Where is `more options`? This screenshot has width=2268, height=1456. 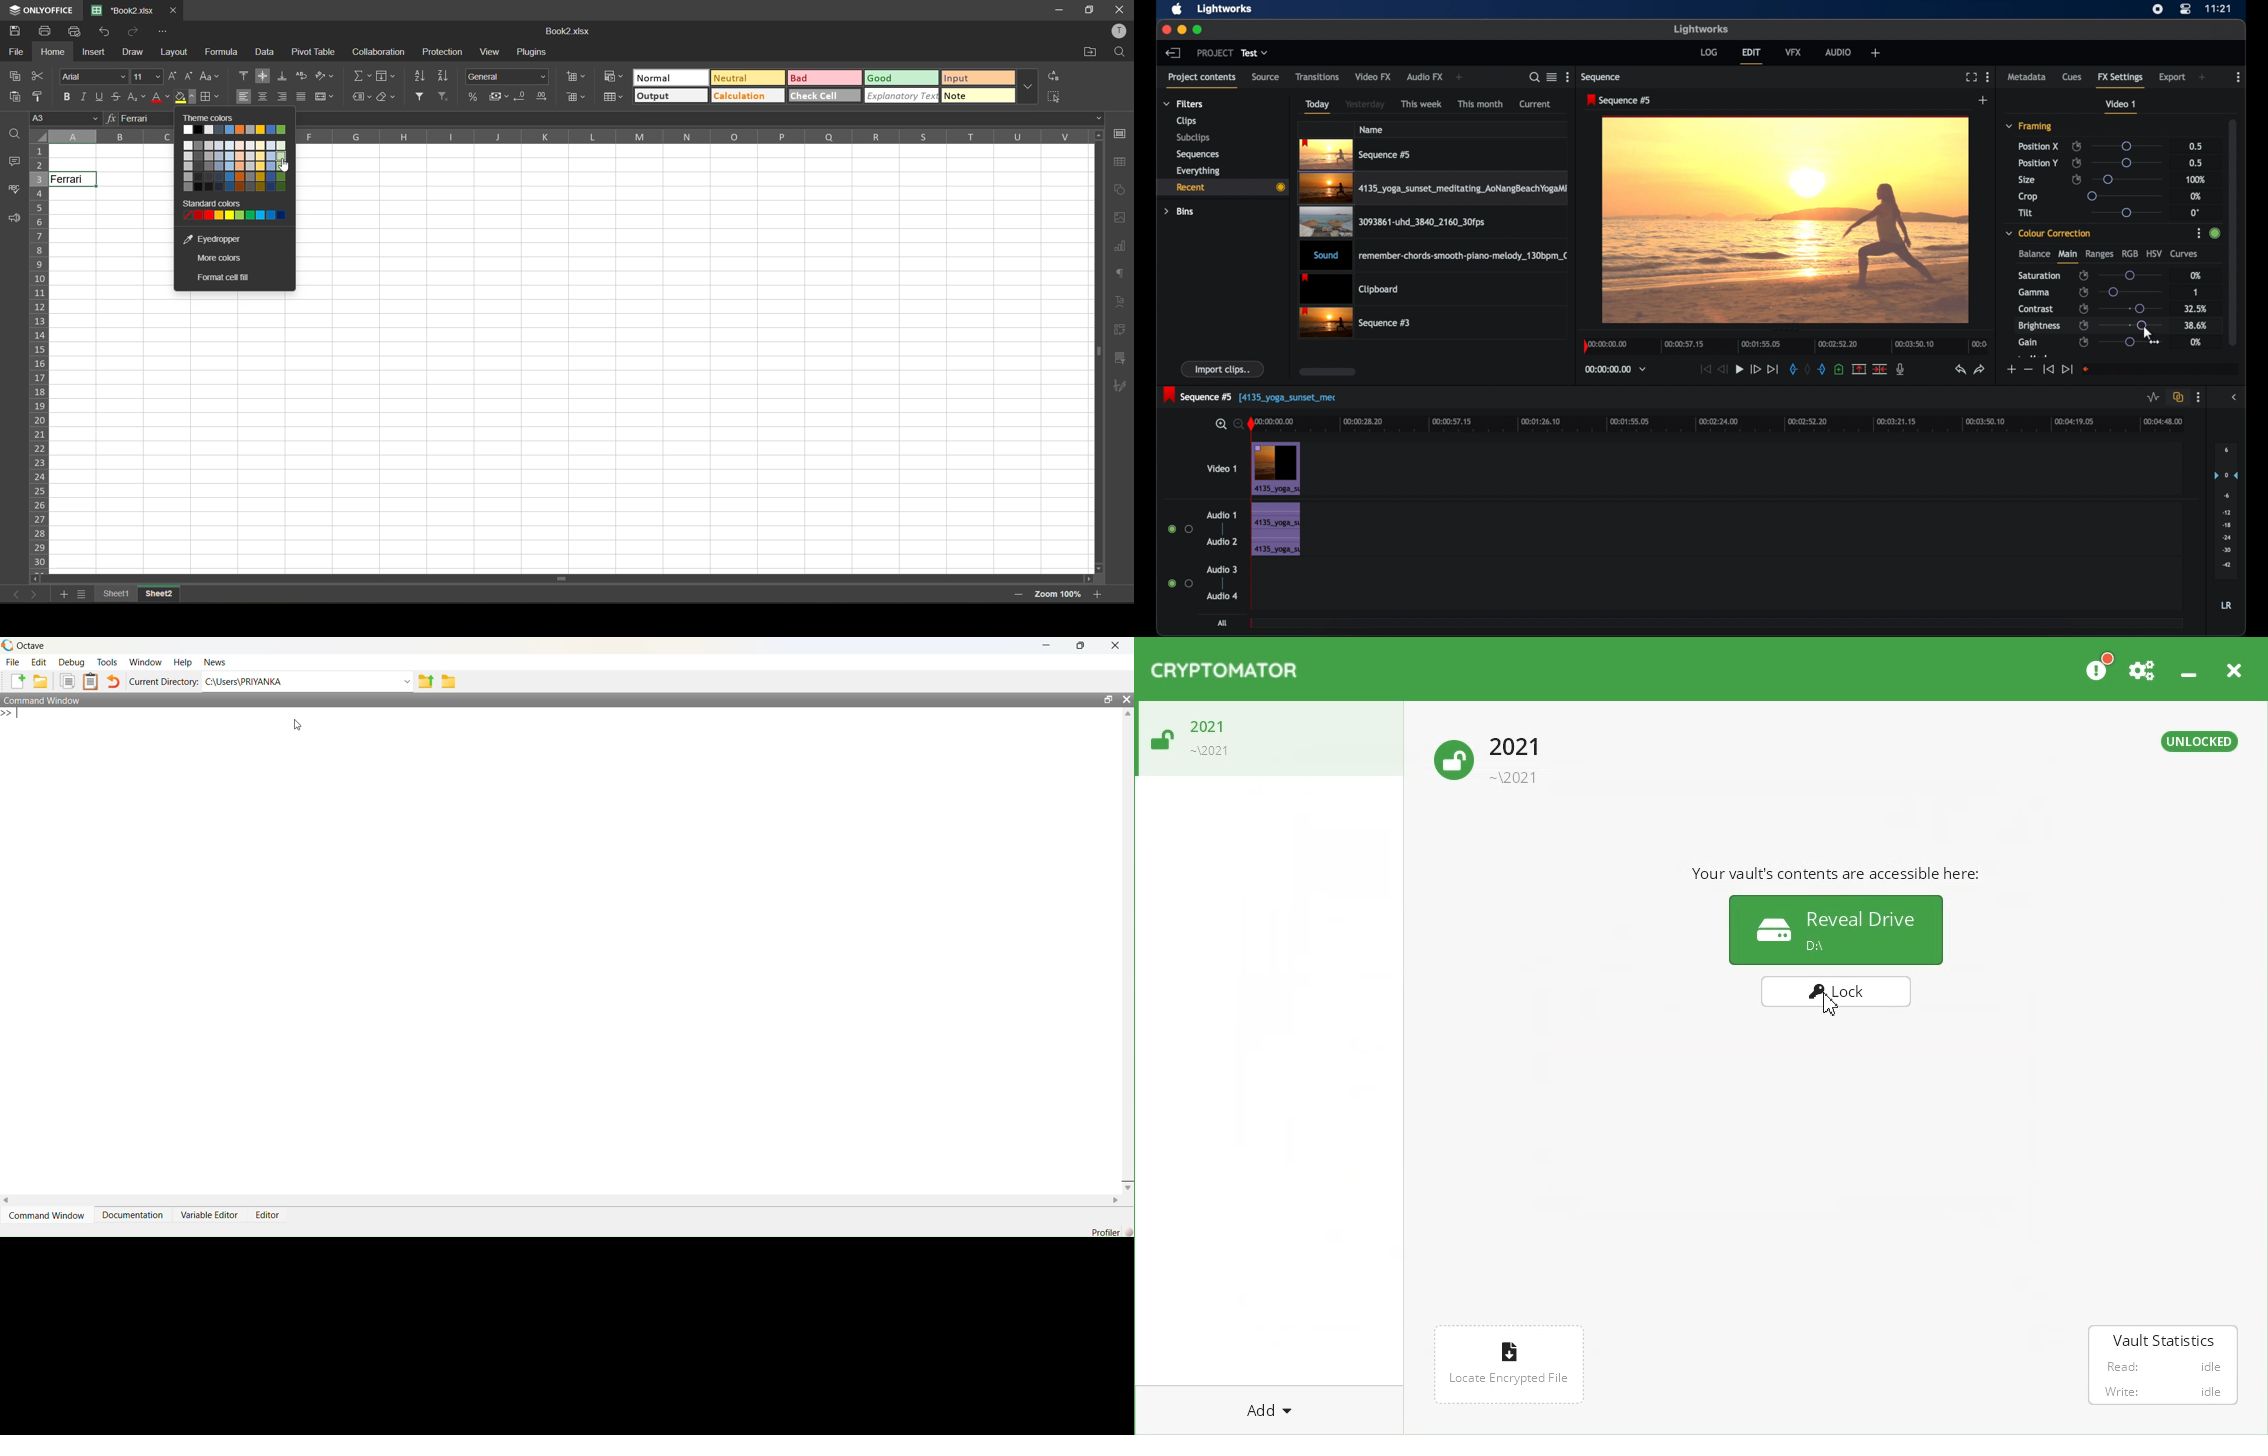
more options is located at coordinates (1028, 87).